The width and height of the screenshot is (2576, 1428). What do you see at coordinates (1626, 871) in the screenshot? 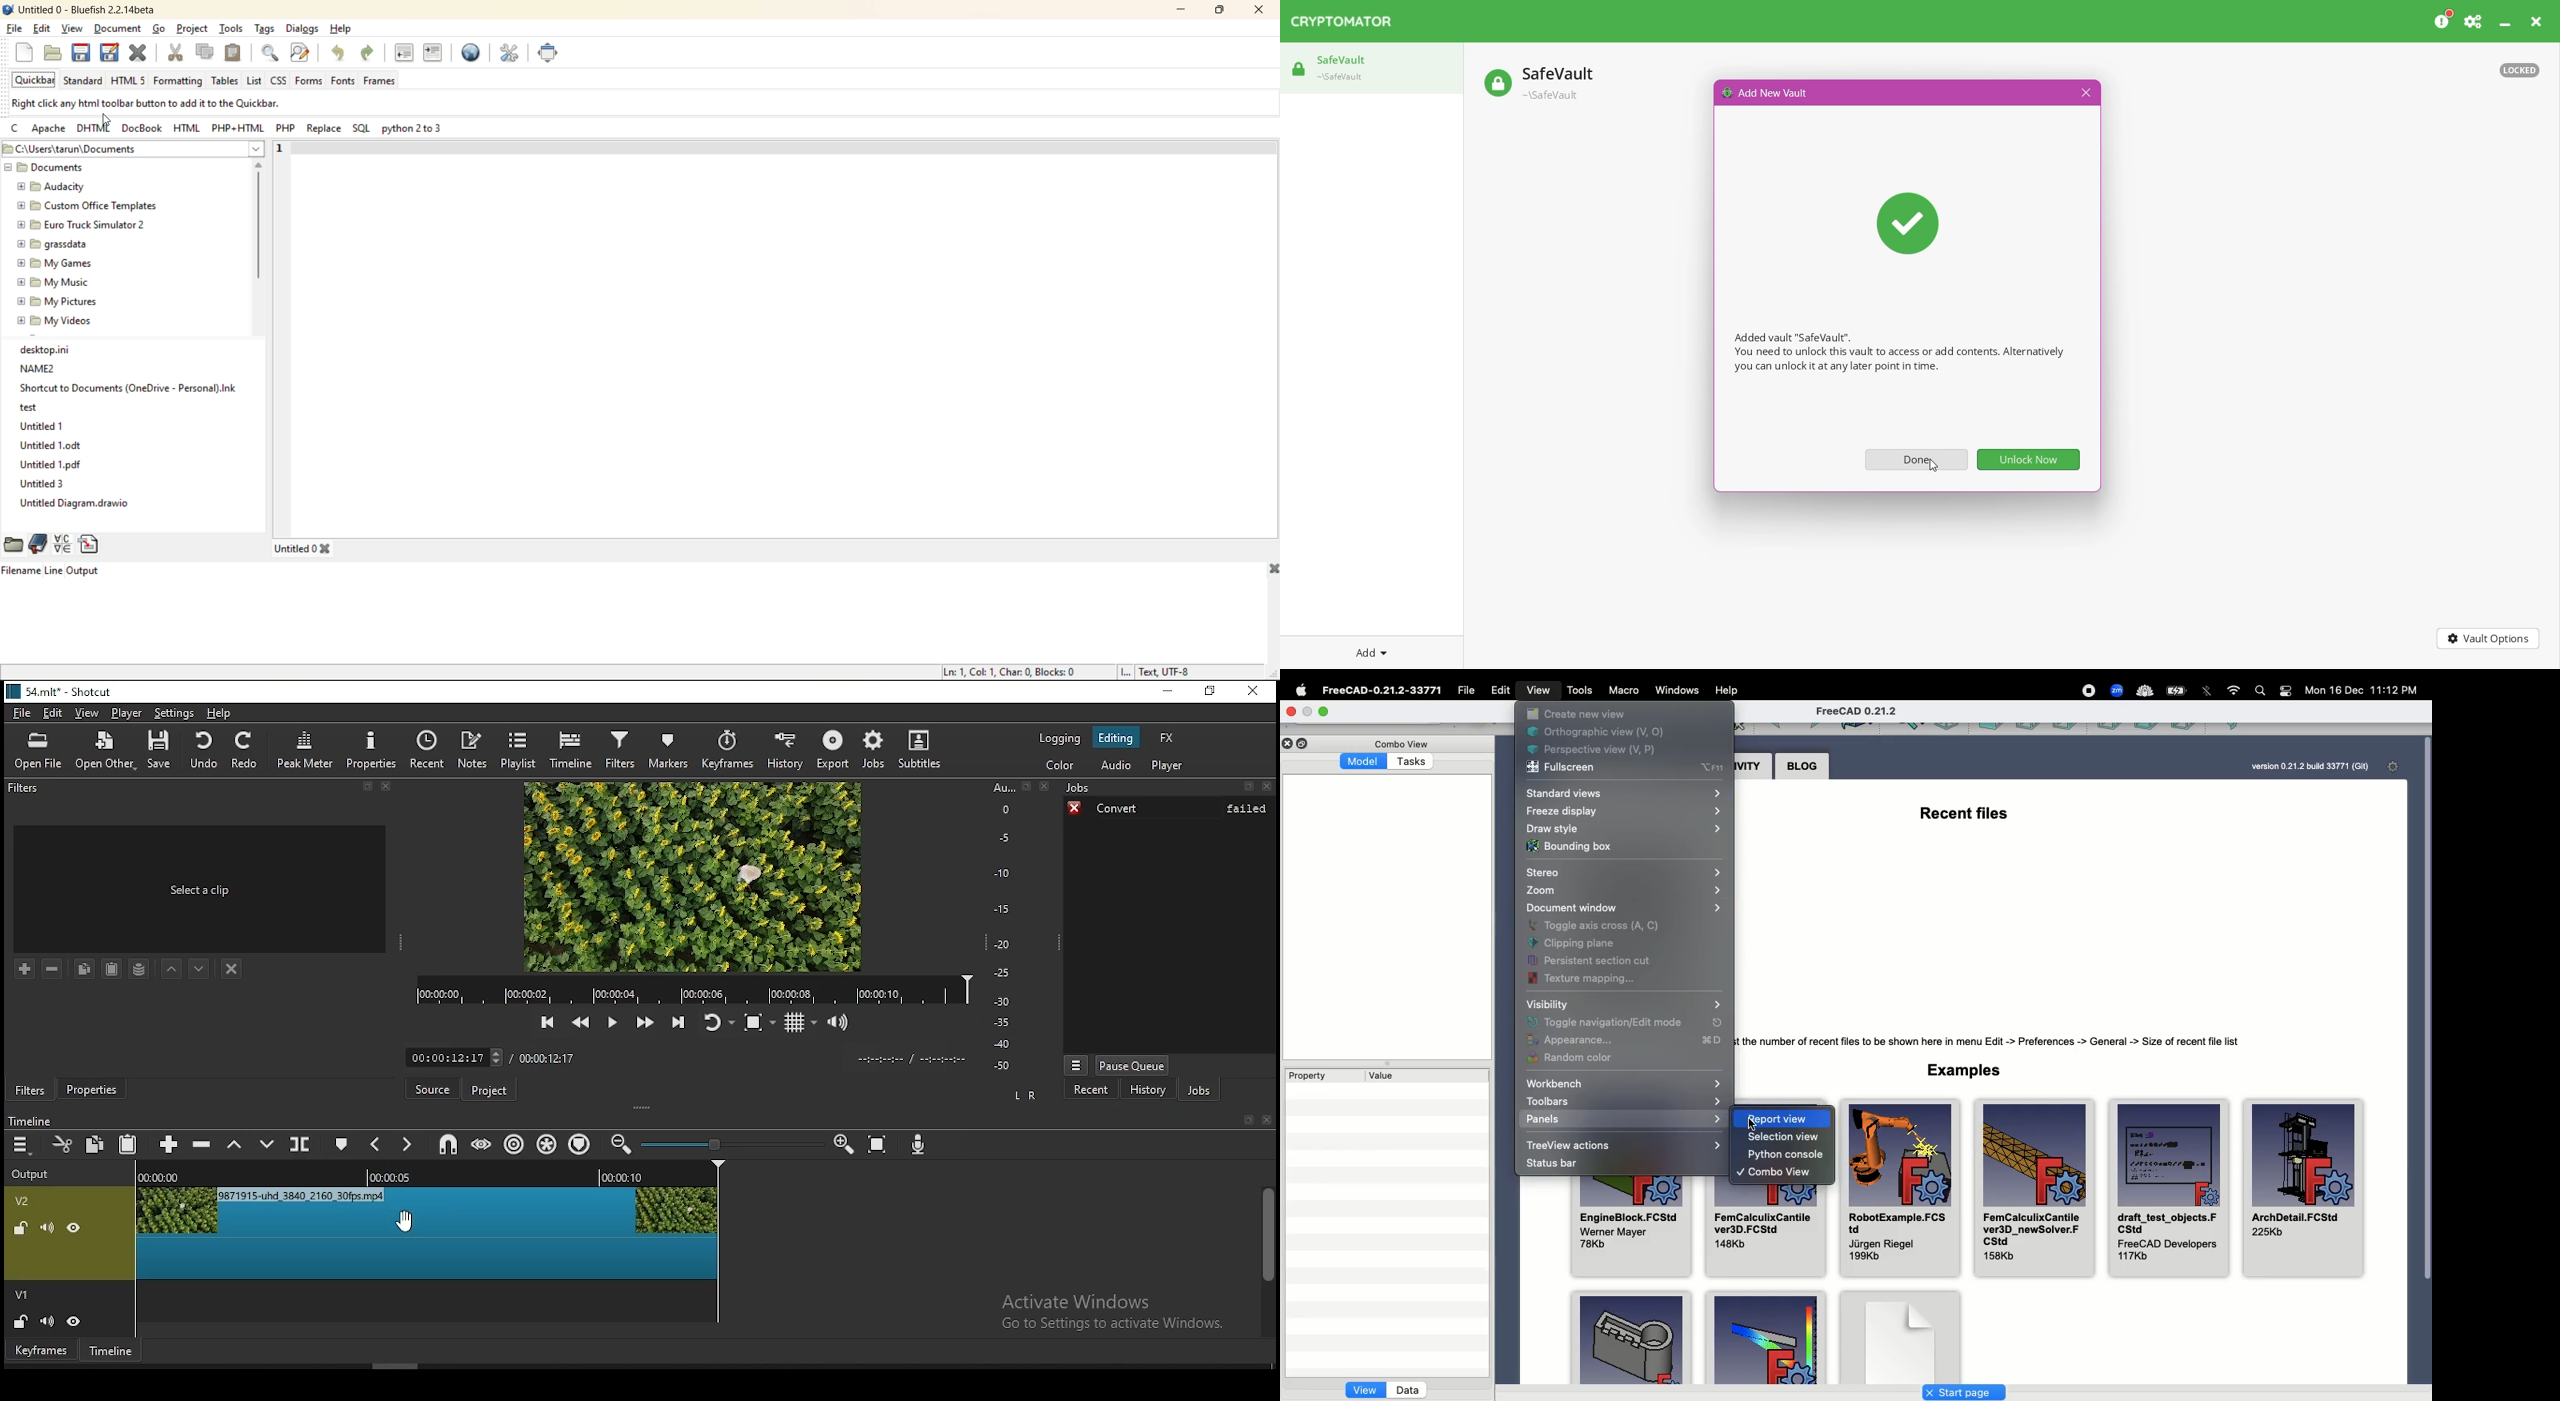
I see `Stereo` at bounding box center [1626, 871].